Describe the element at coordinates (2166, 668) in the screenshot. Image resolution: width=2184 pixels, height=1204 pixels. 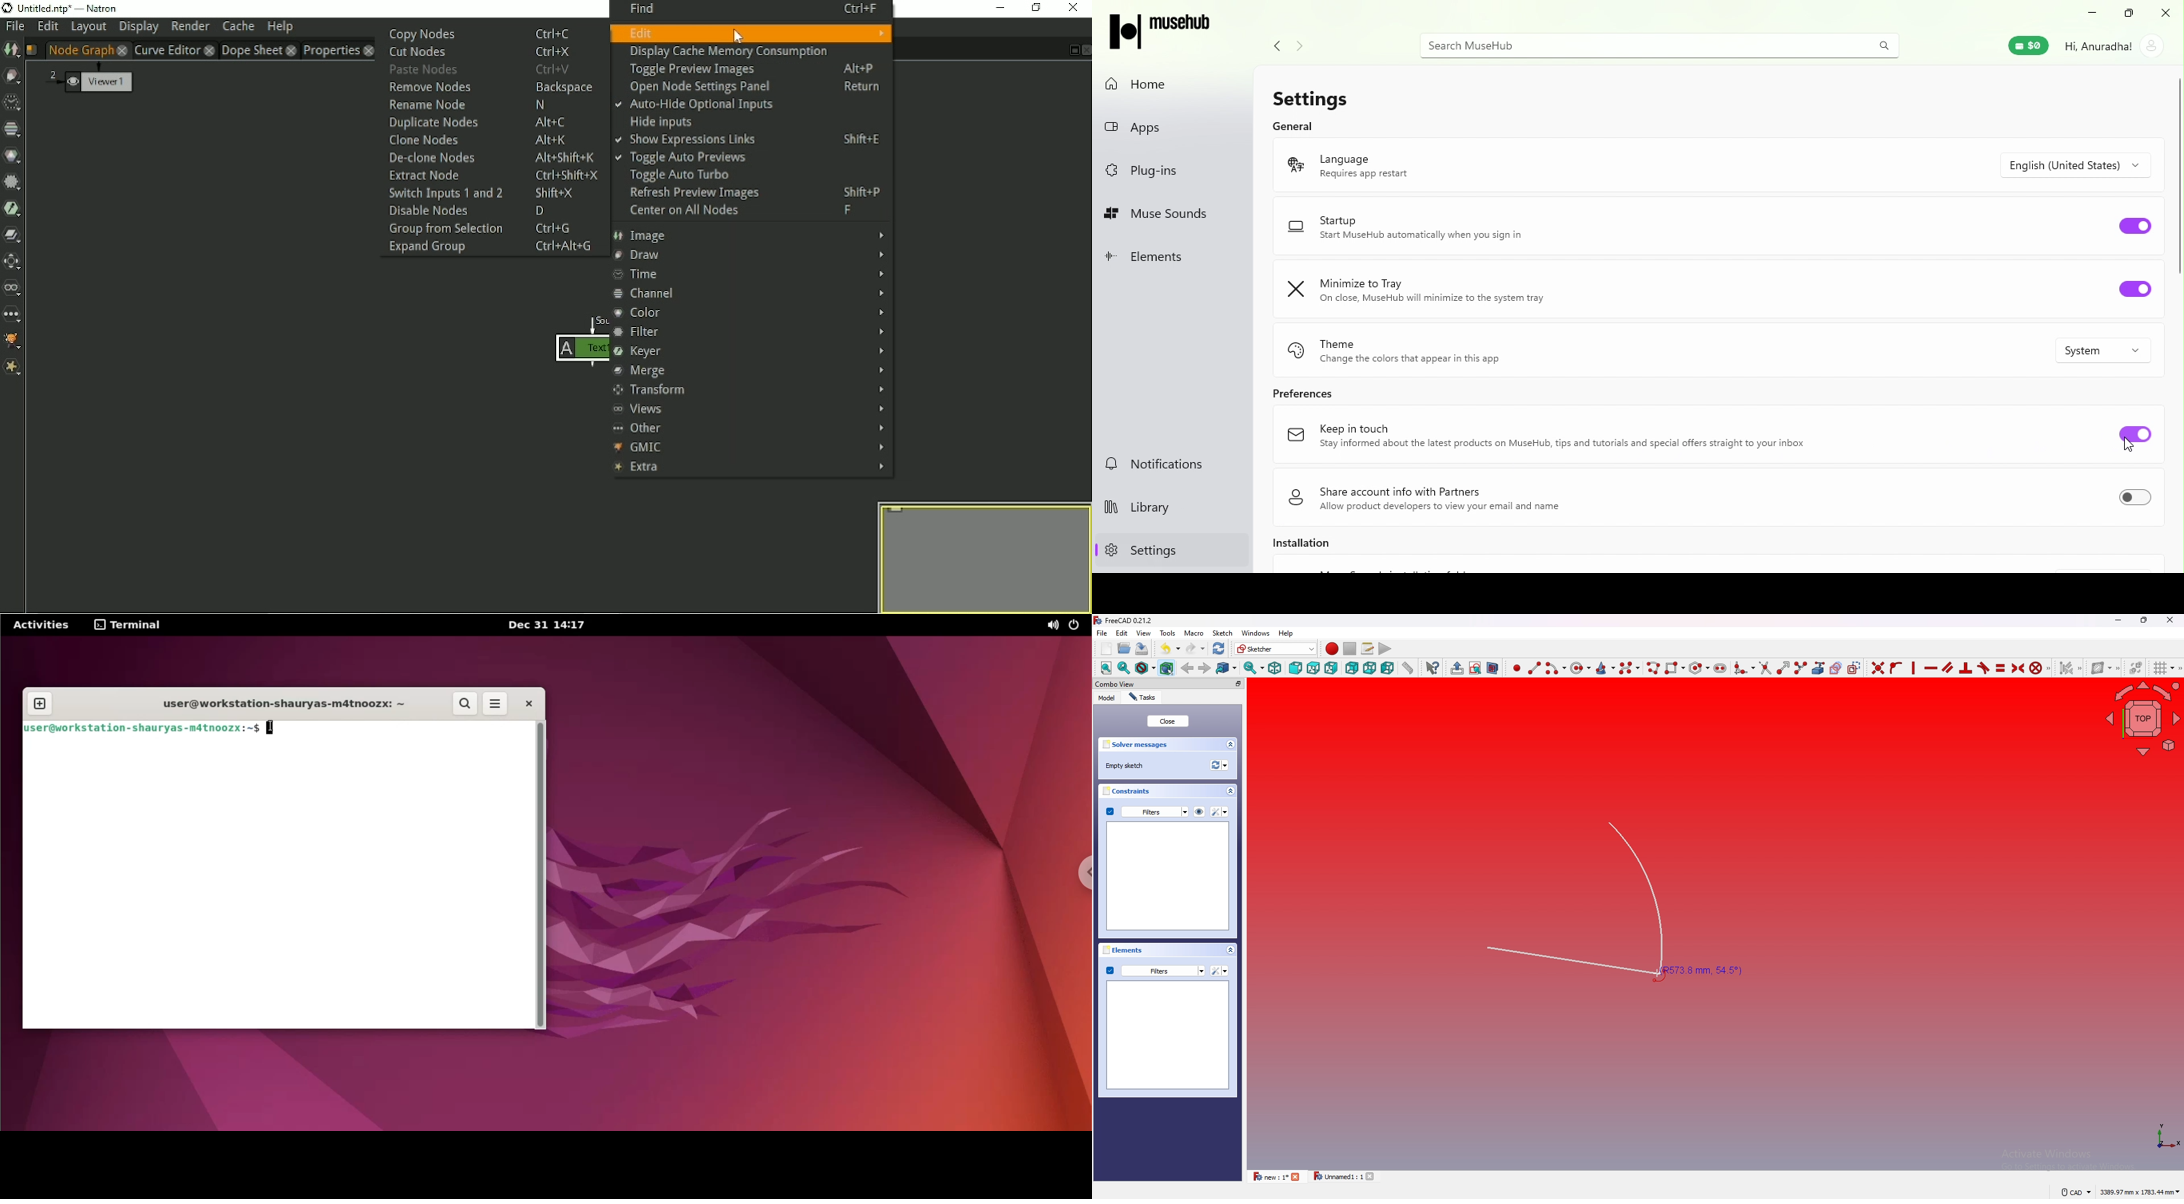
I see `toggle grid` at that location.